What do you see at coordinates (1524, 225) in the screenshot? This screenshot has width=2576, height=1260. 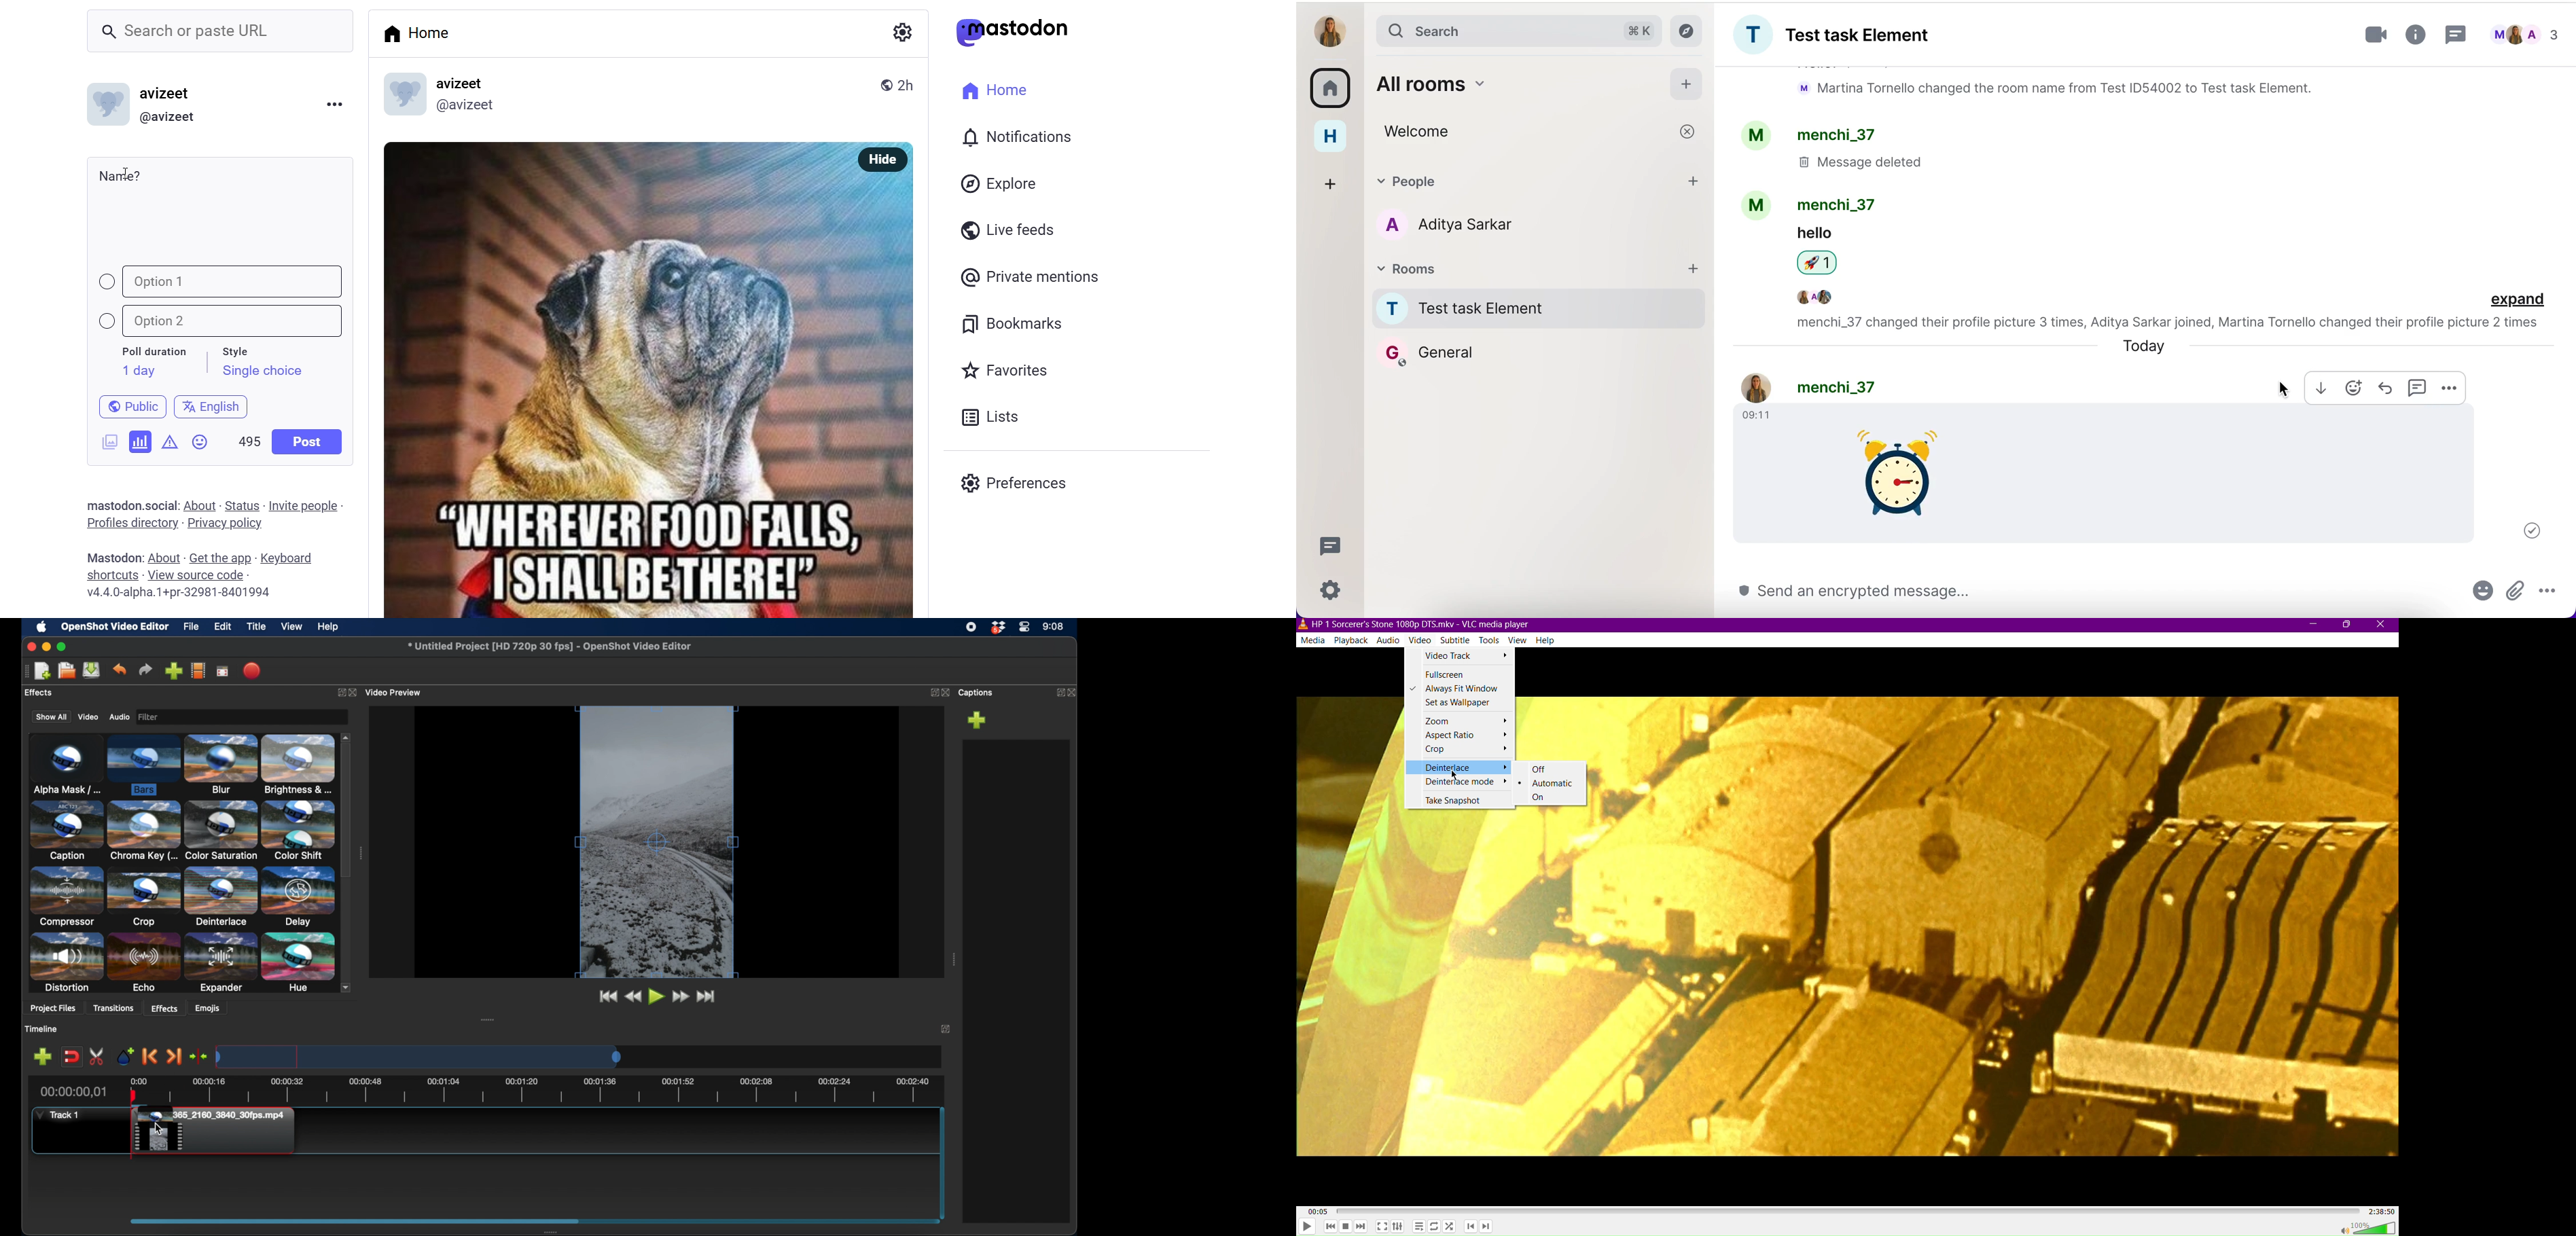 I see `chat member` at bounding box center [1524, 225].